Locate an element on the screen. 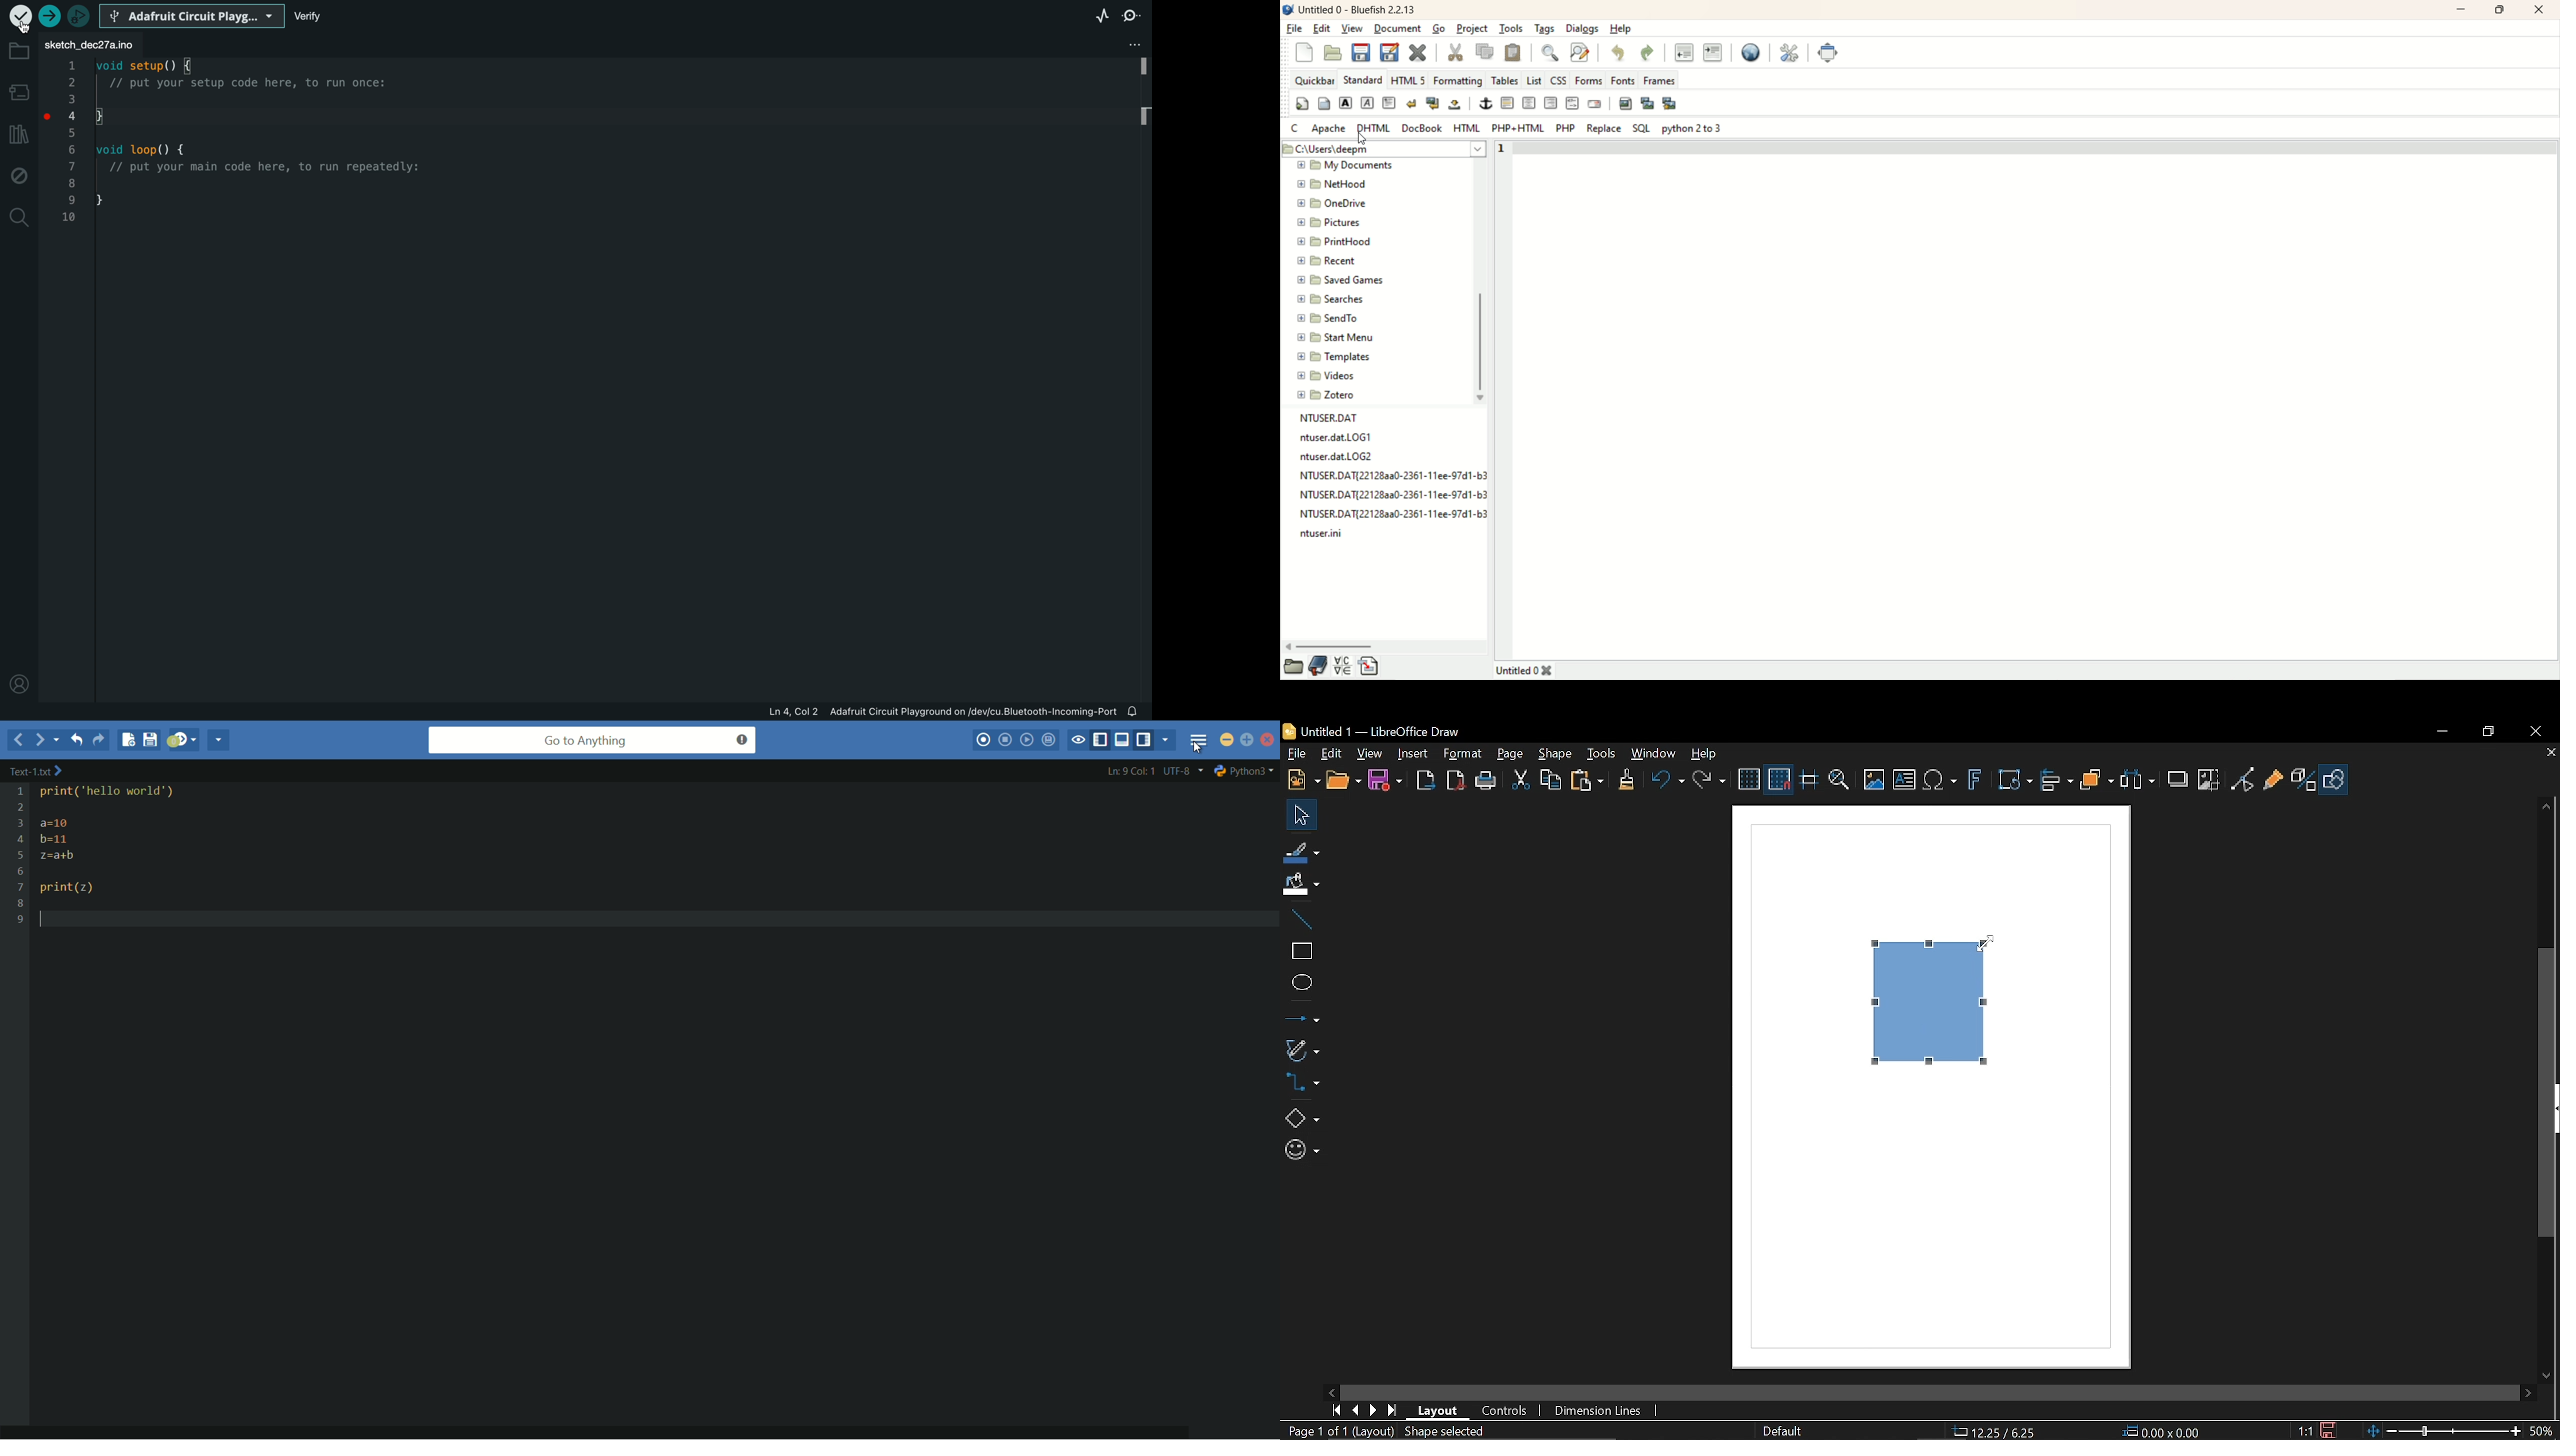 The image size is (2576, 1456). Add equation is located at coordinates (1942, 782).